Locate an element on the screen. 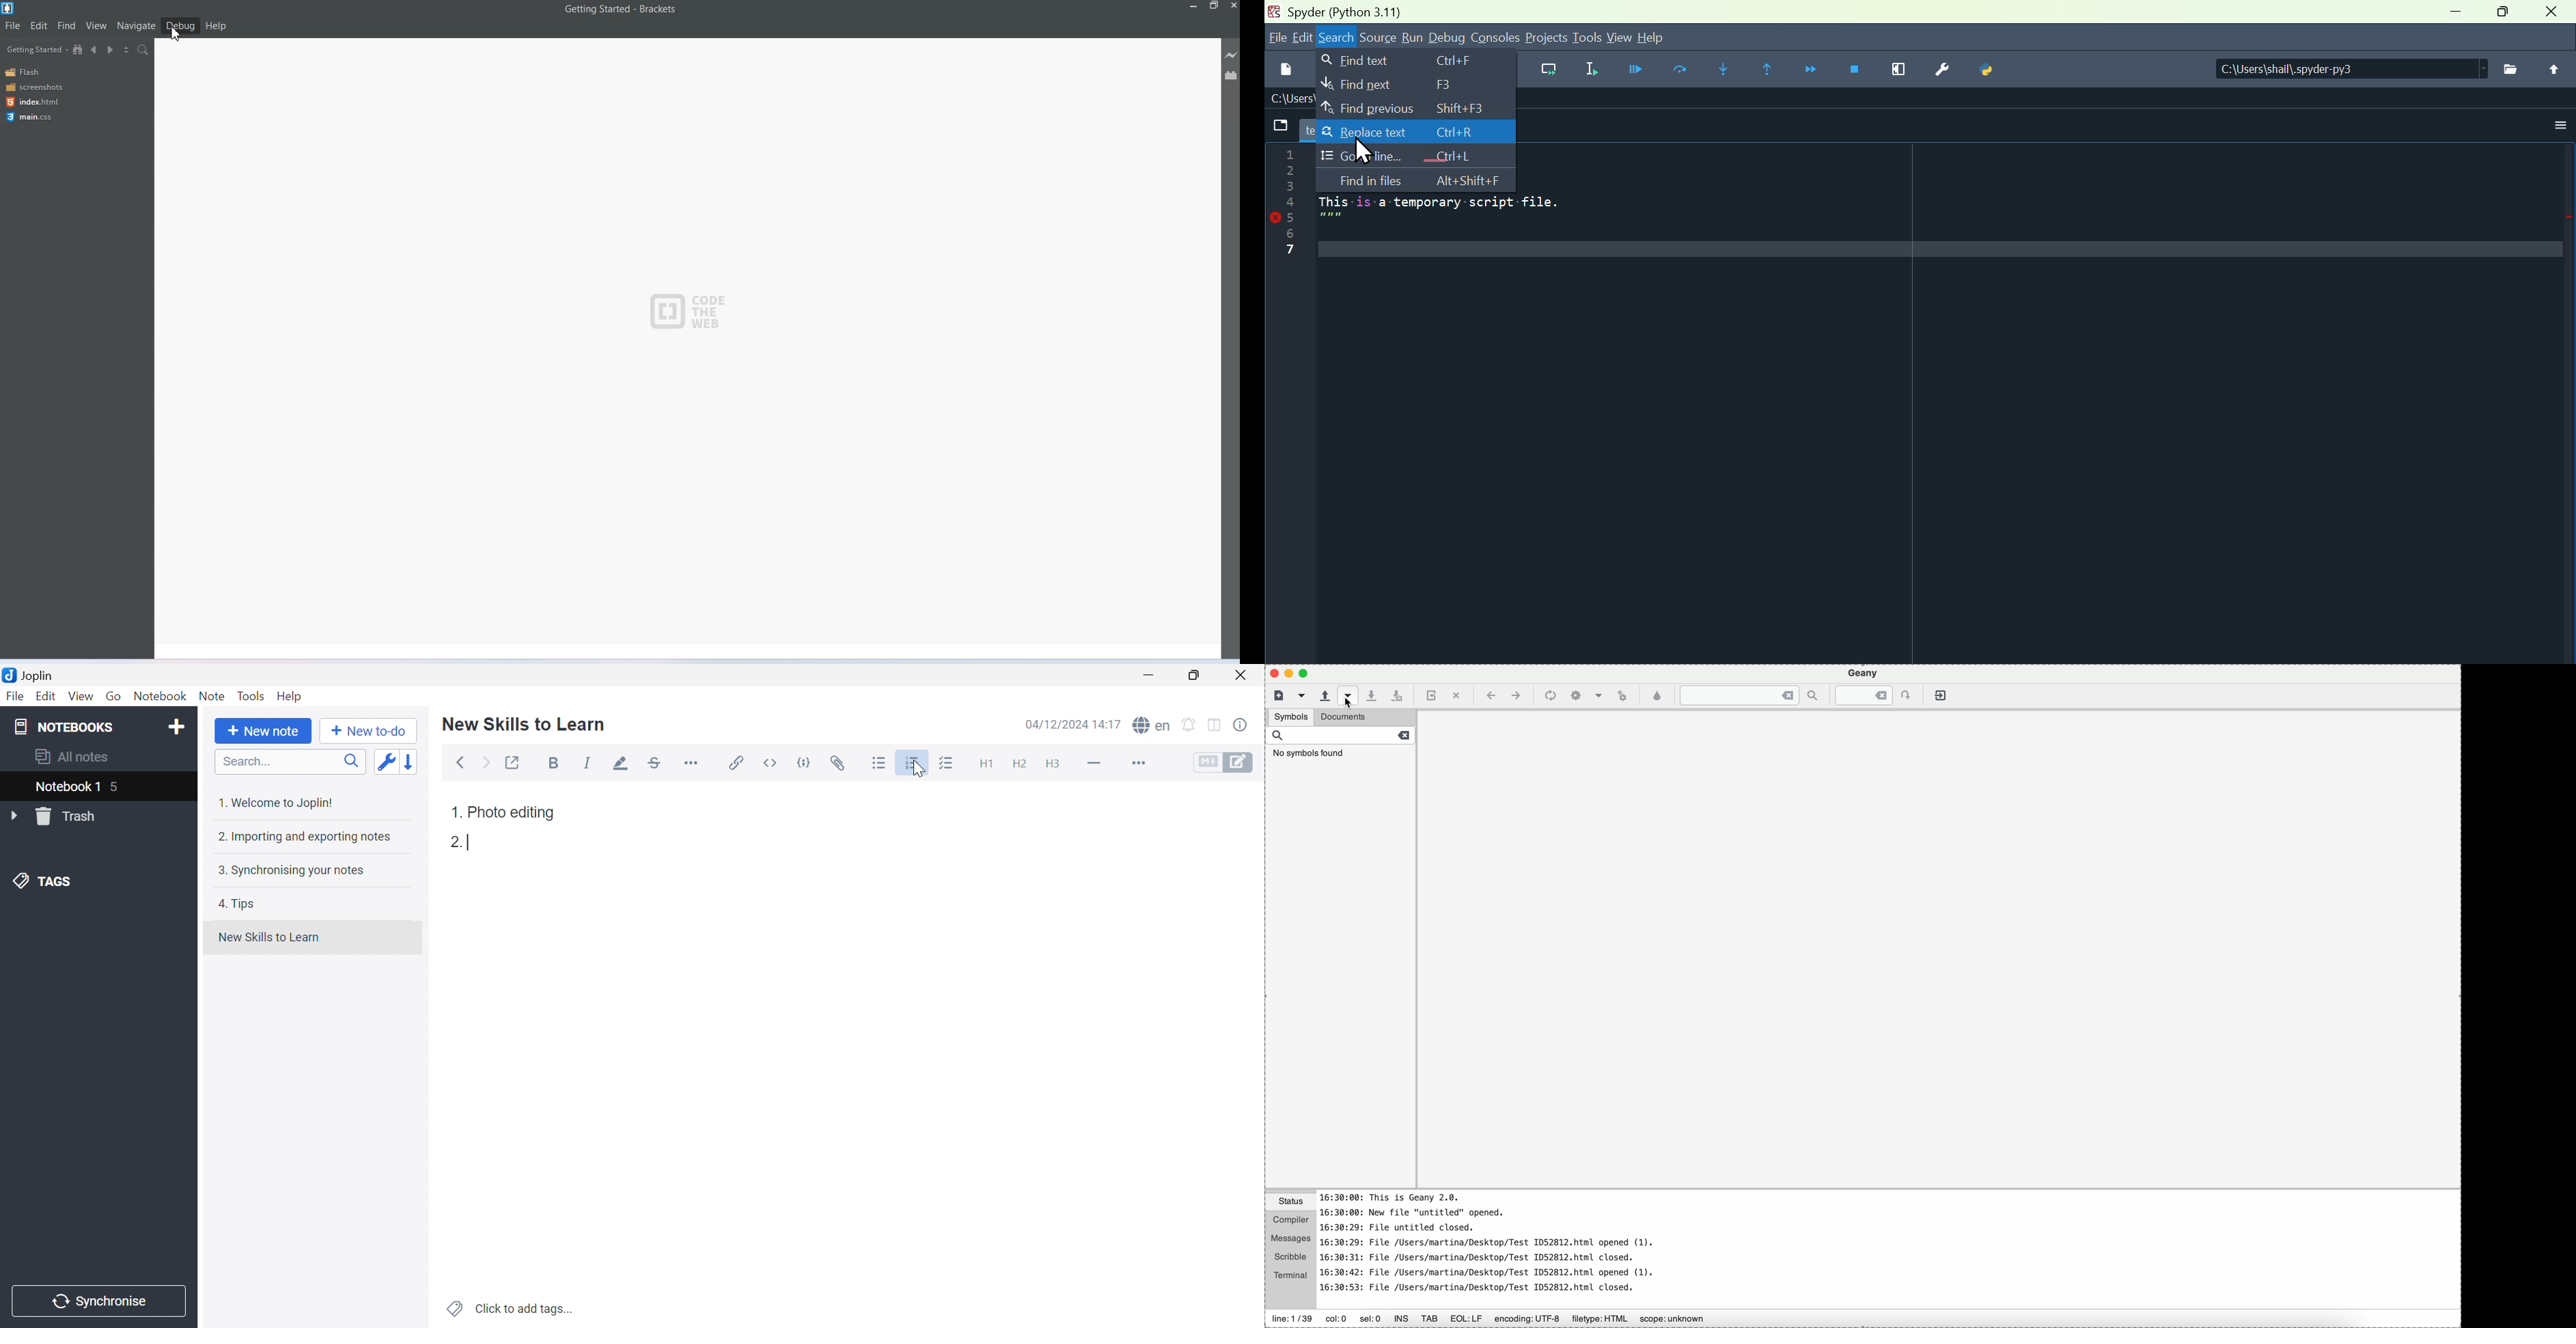 This screenshot has width=2576, height=1344. 04/12/2024 is located at coordinates (1058, 726).